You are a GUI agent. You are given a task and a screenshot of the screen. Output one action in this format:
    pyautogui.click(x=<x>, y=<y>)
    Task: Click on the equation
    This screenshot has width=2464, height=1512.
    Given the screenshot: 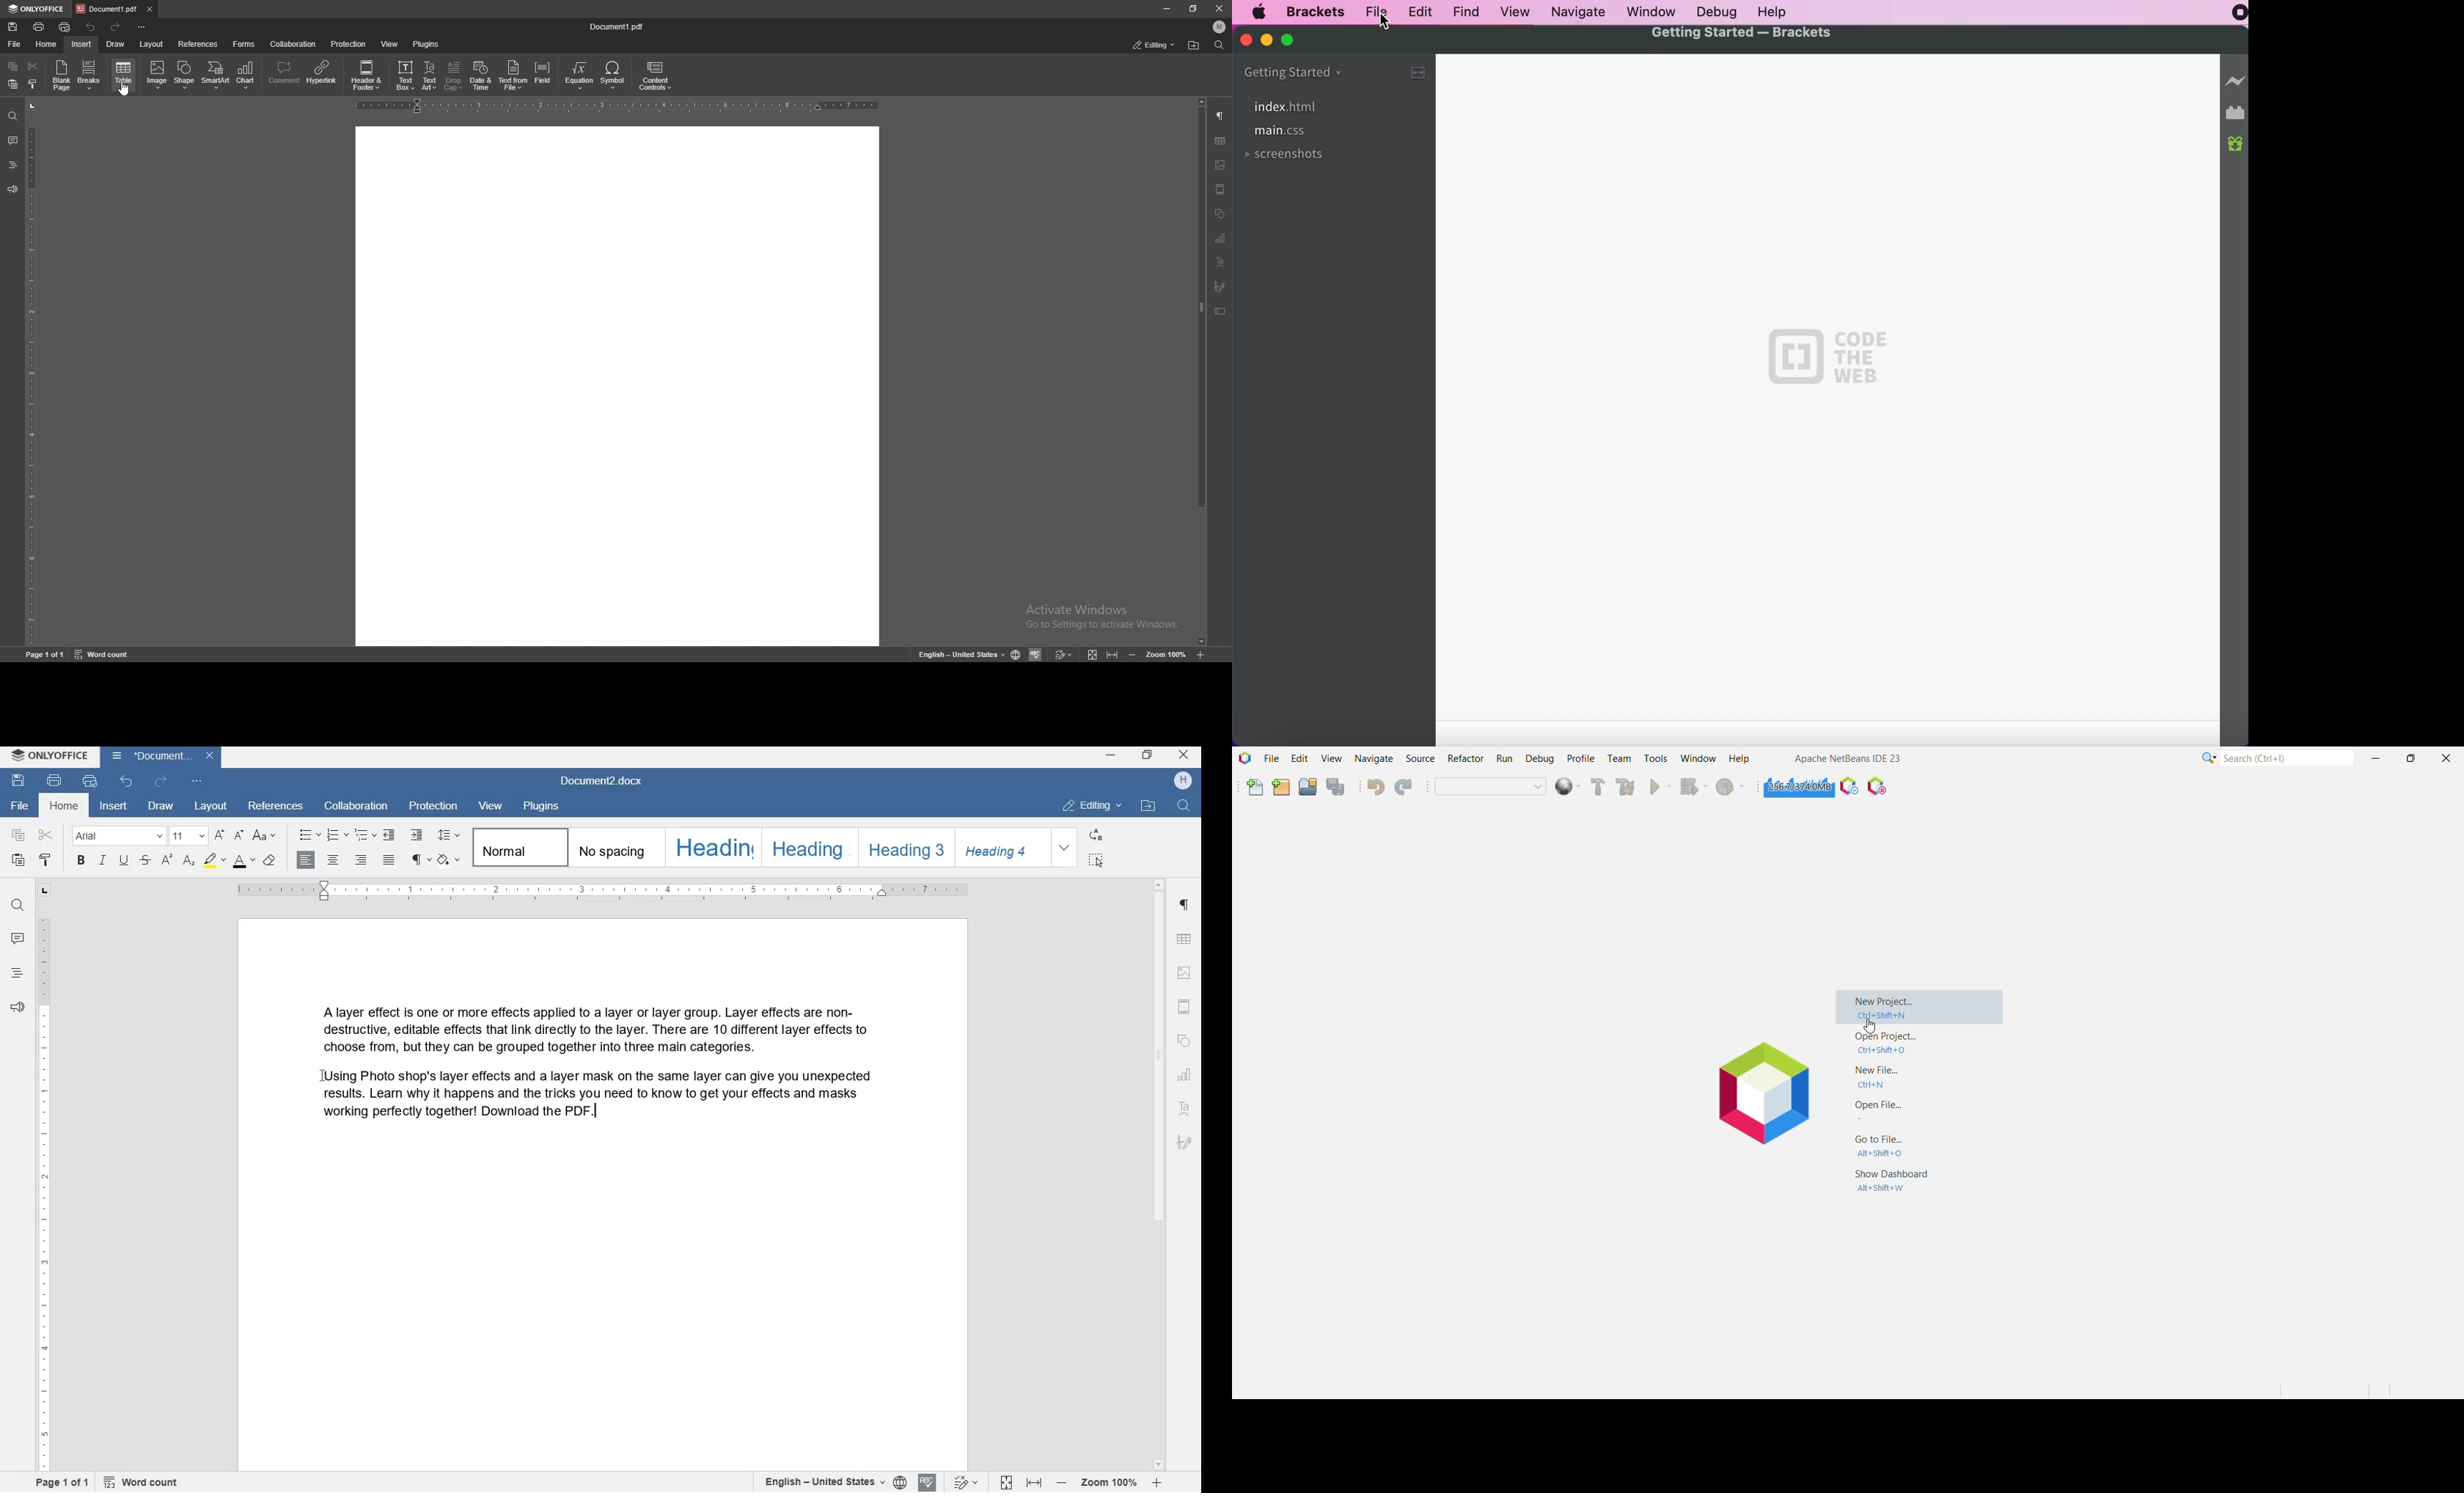 What is the action you would take?
    pyautogui.click(x=579, y=76)
    